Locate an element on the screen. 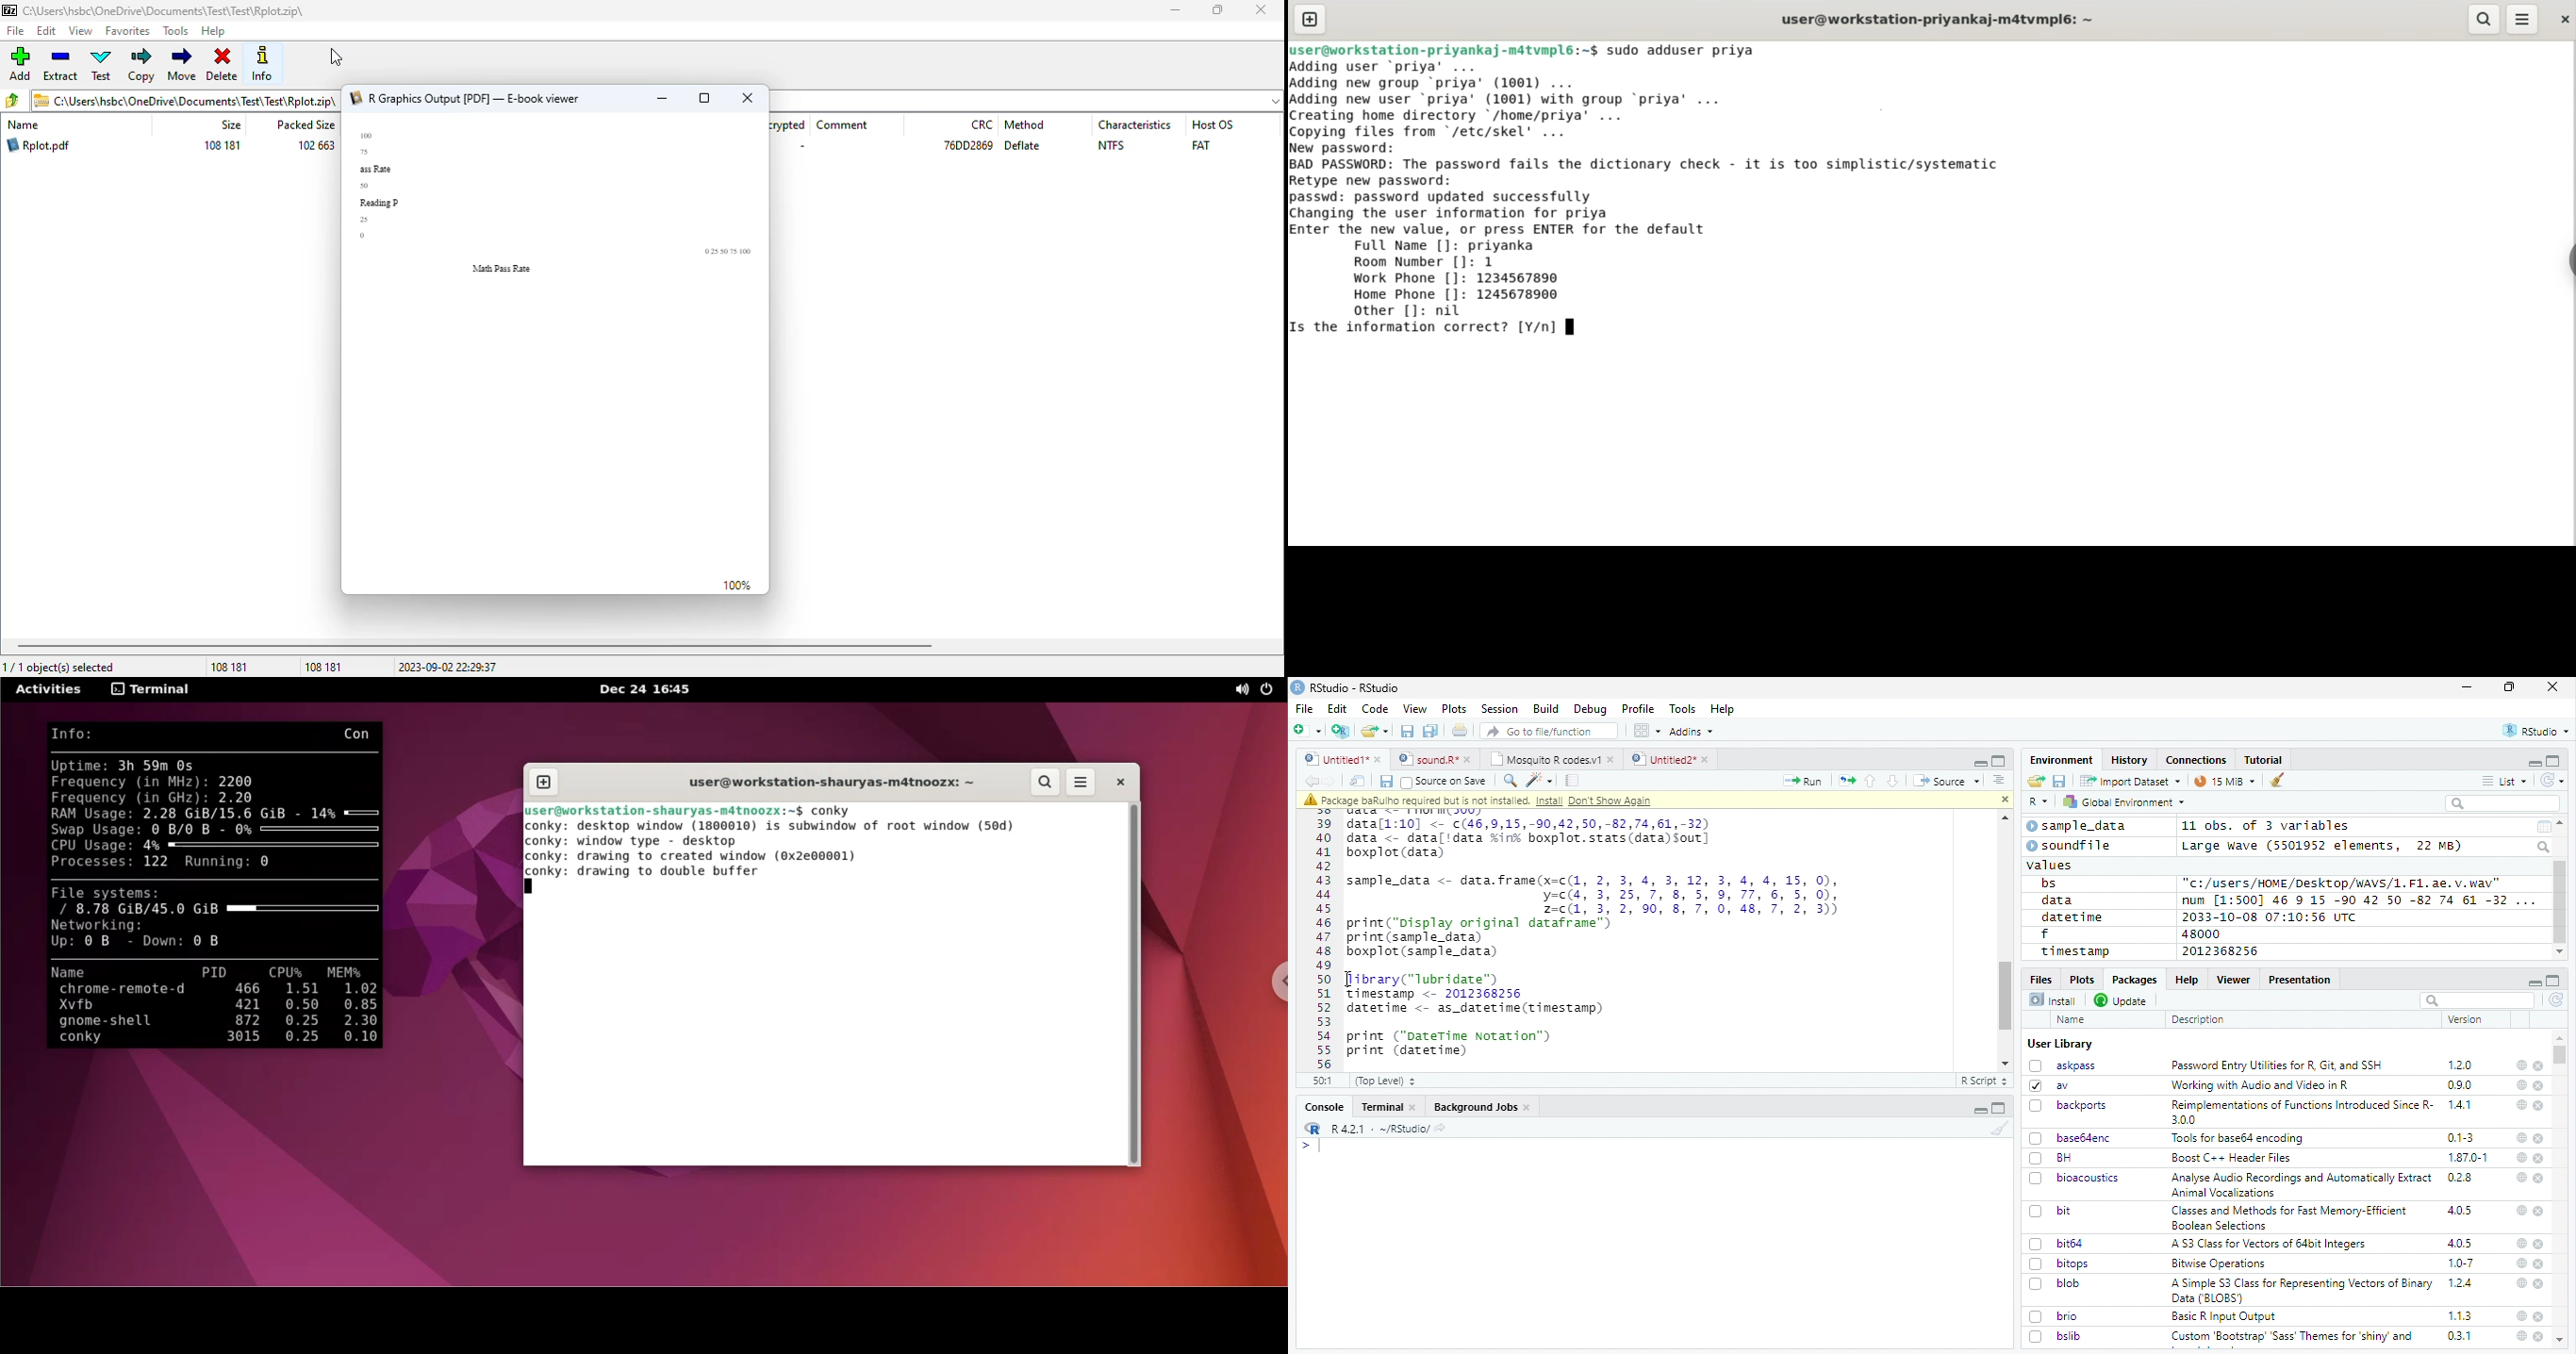 This screenshot has height=1372, width=2576. Scroll bar is located at coordinates (2561, 902).